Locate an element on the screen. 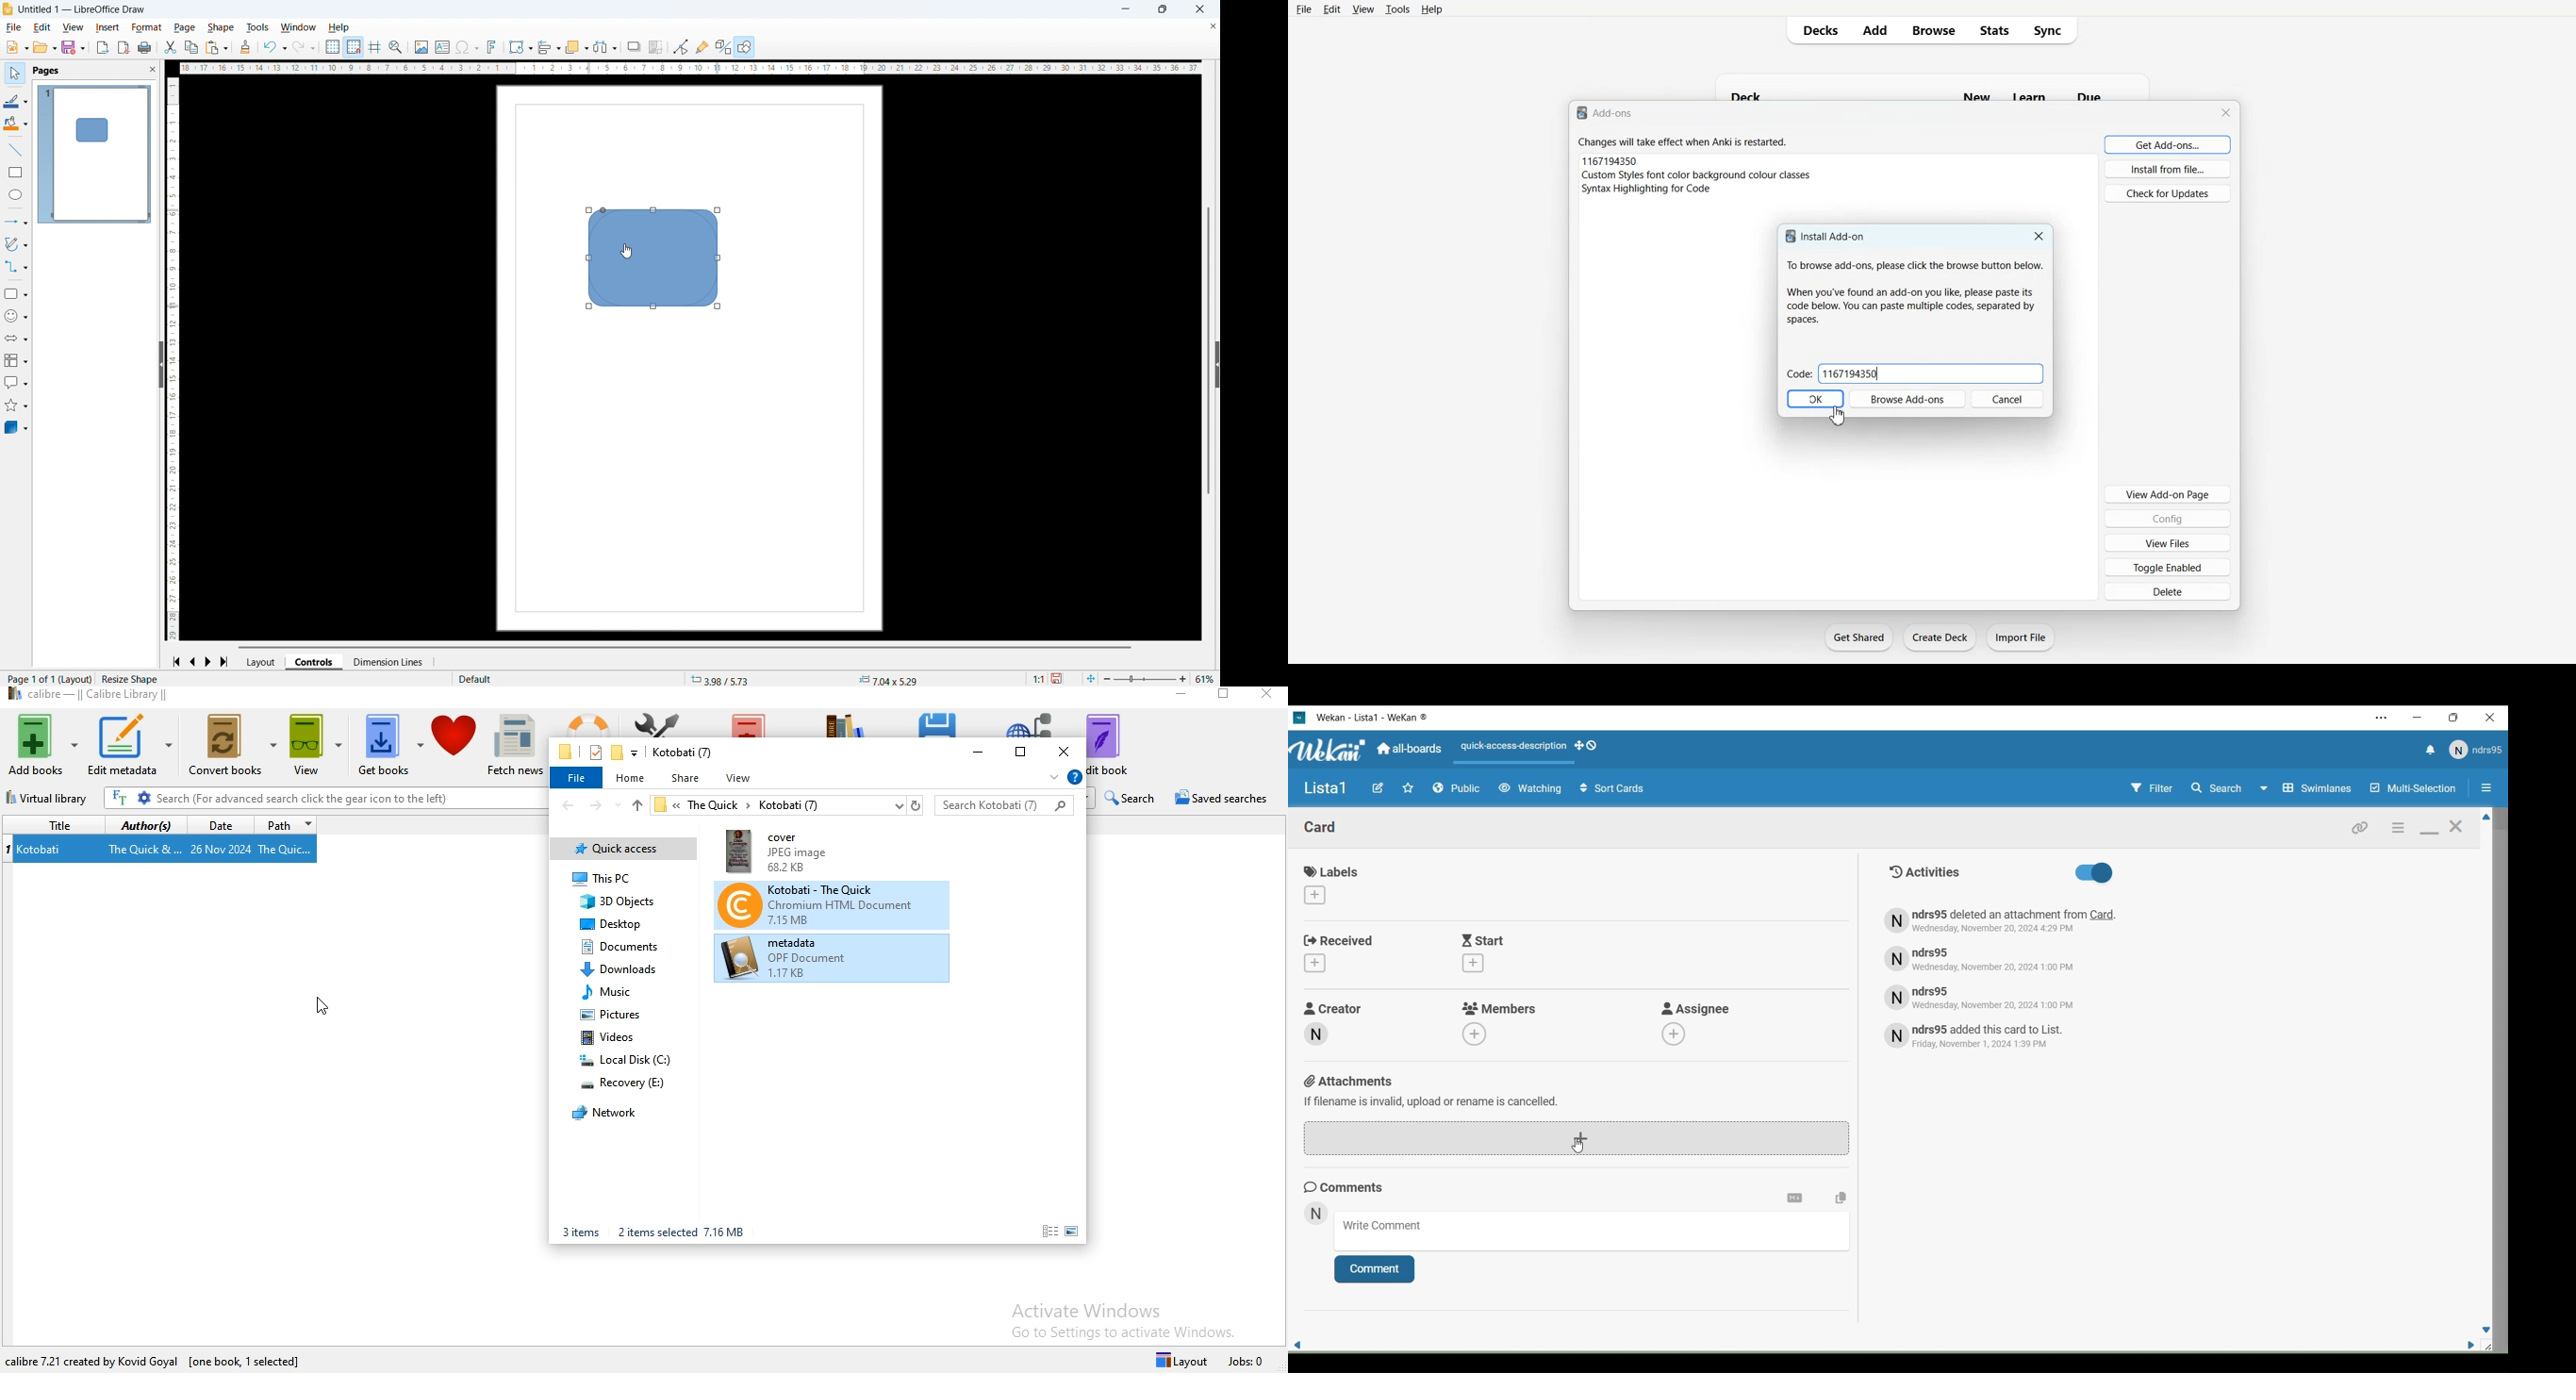 Image resolution: width=2576 pixels, height=1400 pixels. shape  is located at coordinates (221, 27).